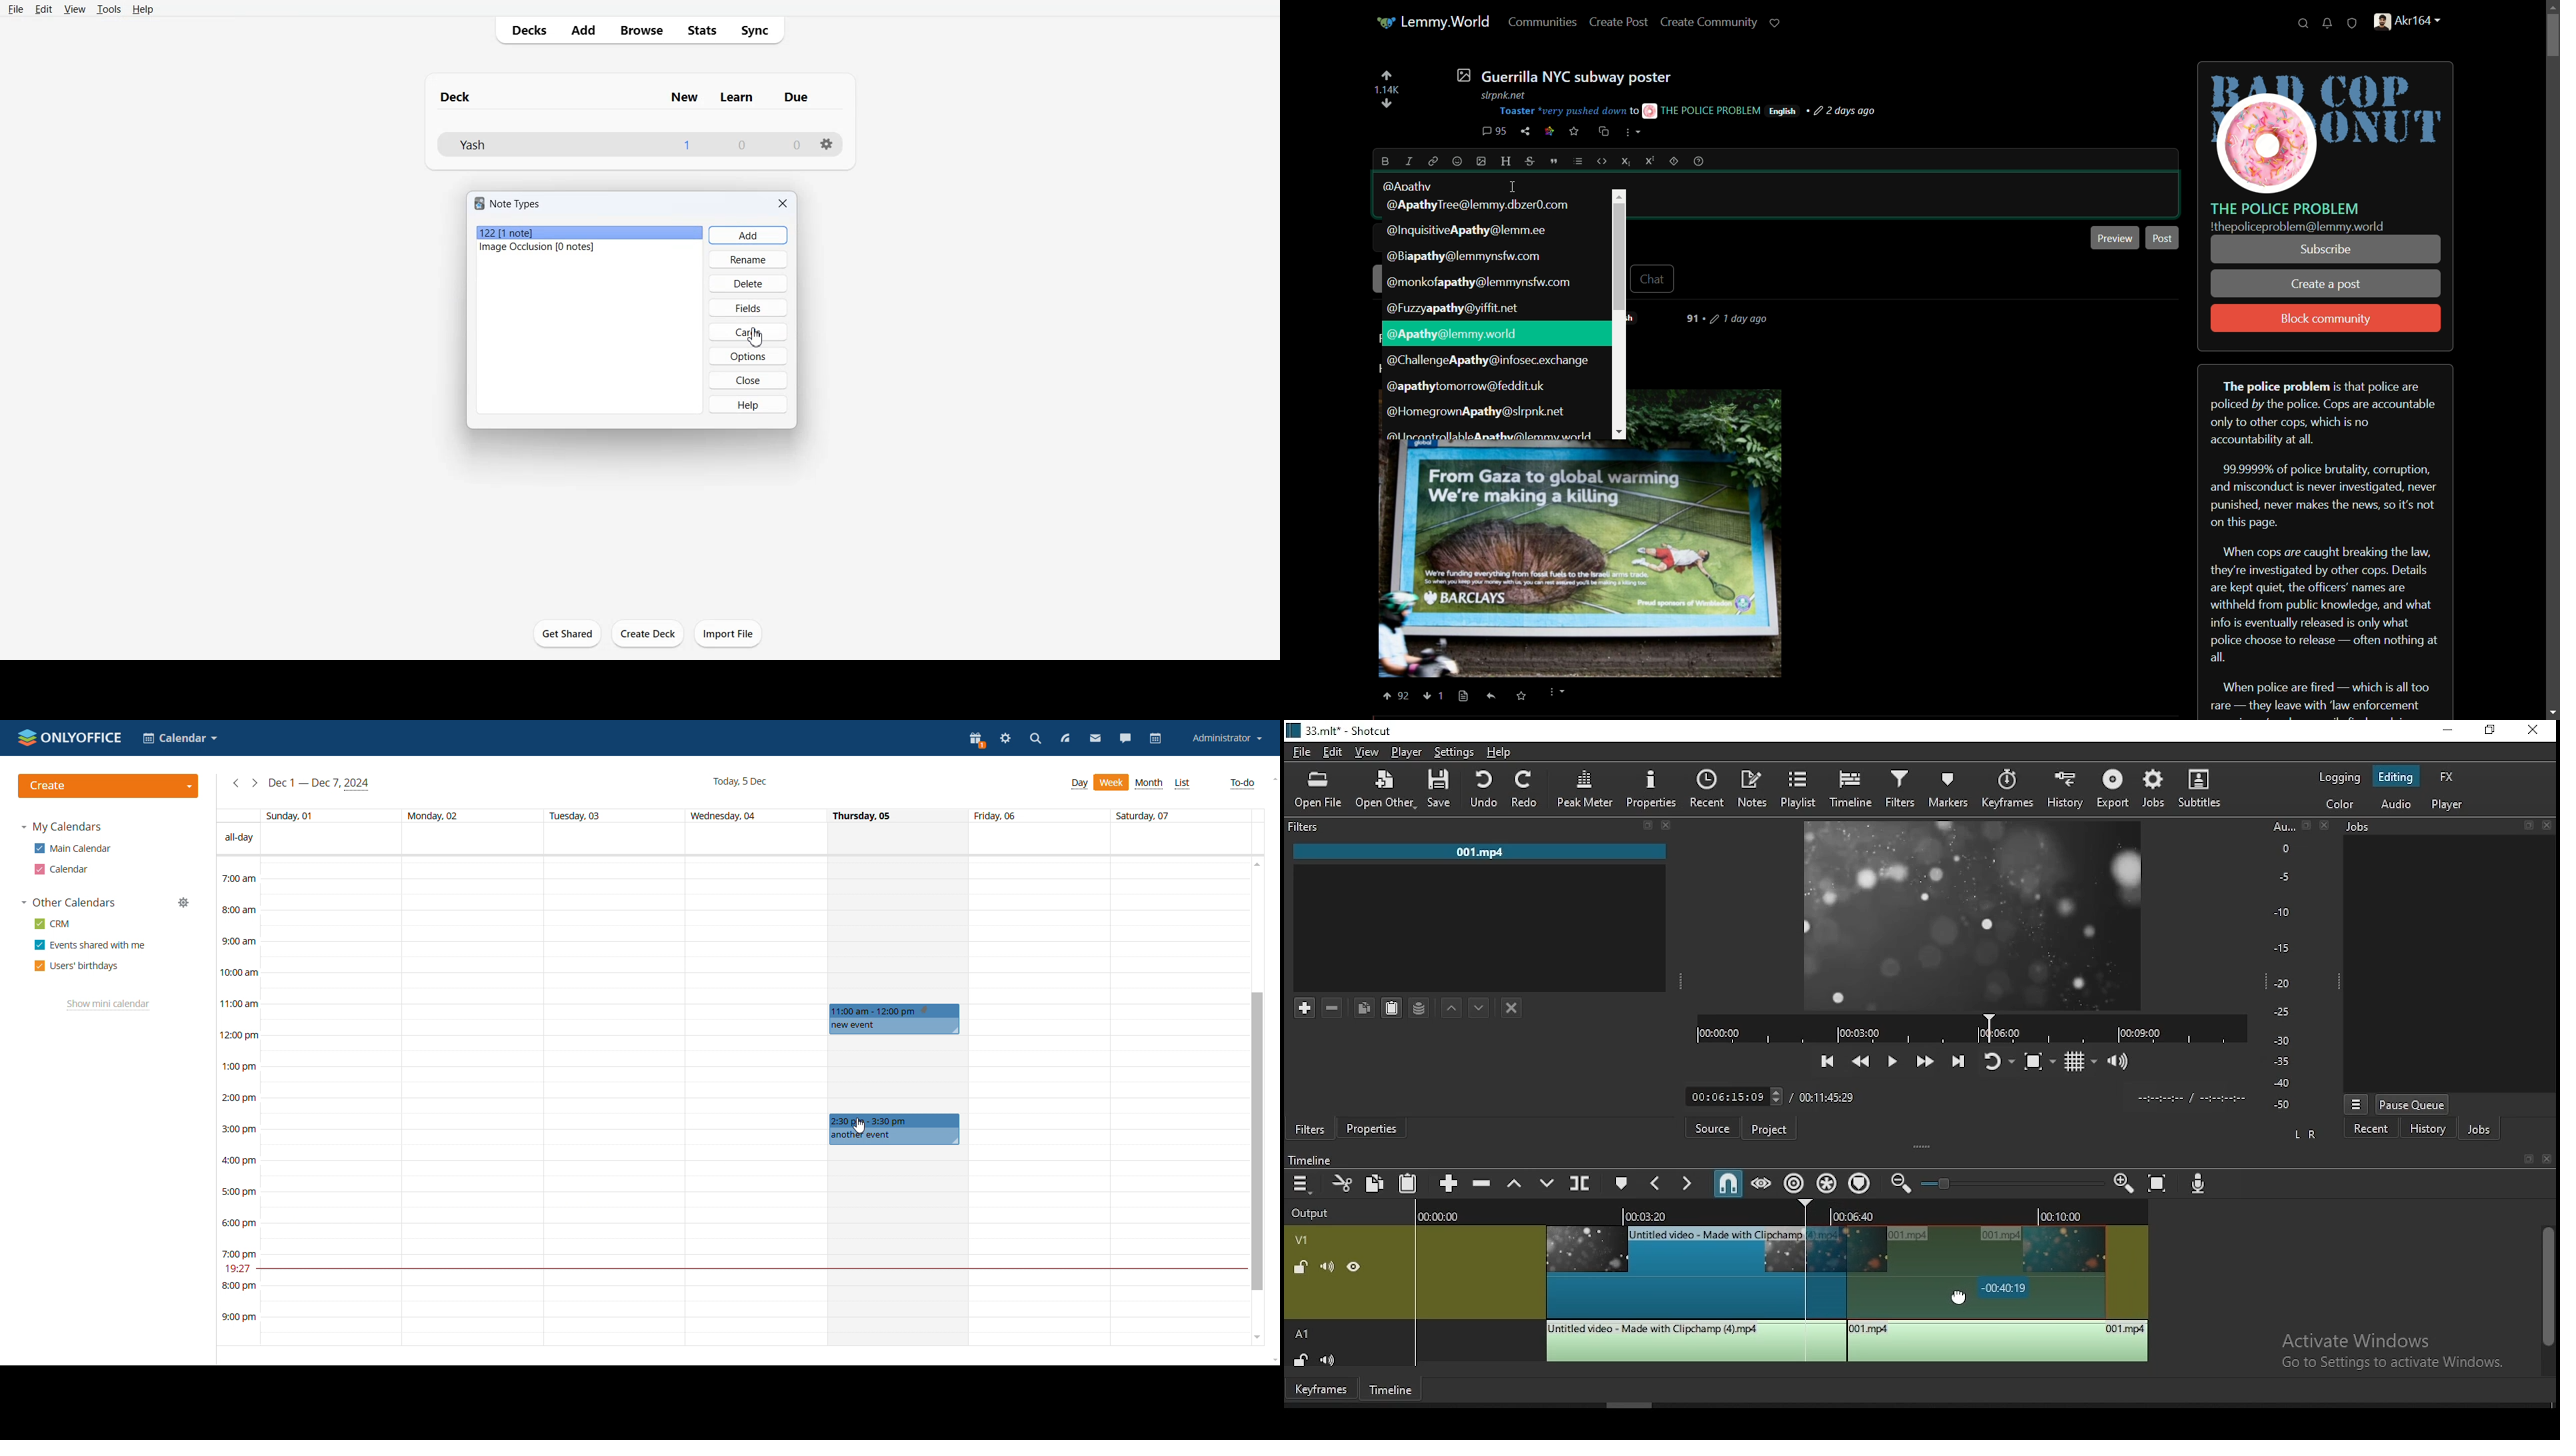 This screenshot has height=1456, width=2576. What do you see at coordinates (1512, 1007) in the screenshot?
I see `deselct filter` at bounding box center [1512, 1007].